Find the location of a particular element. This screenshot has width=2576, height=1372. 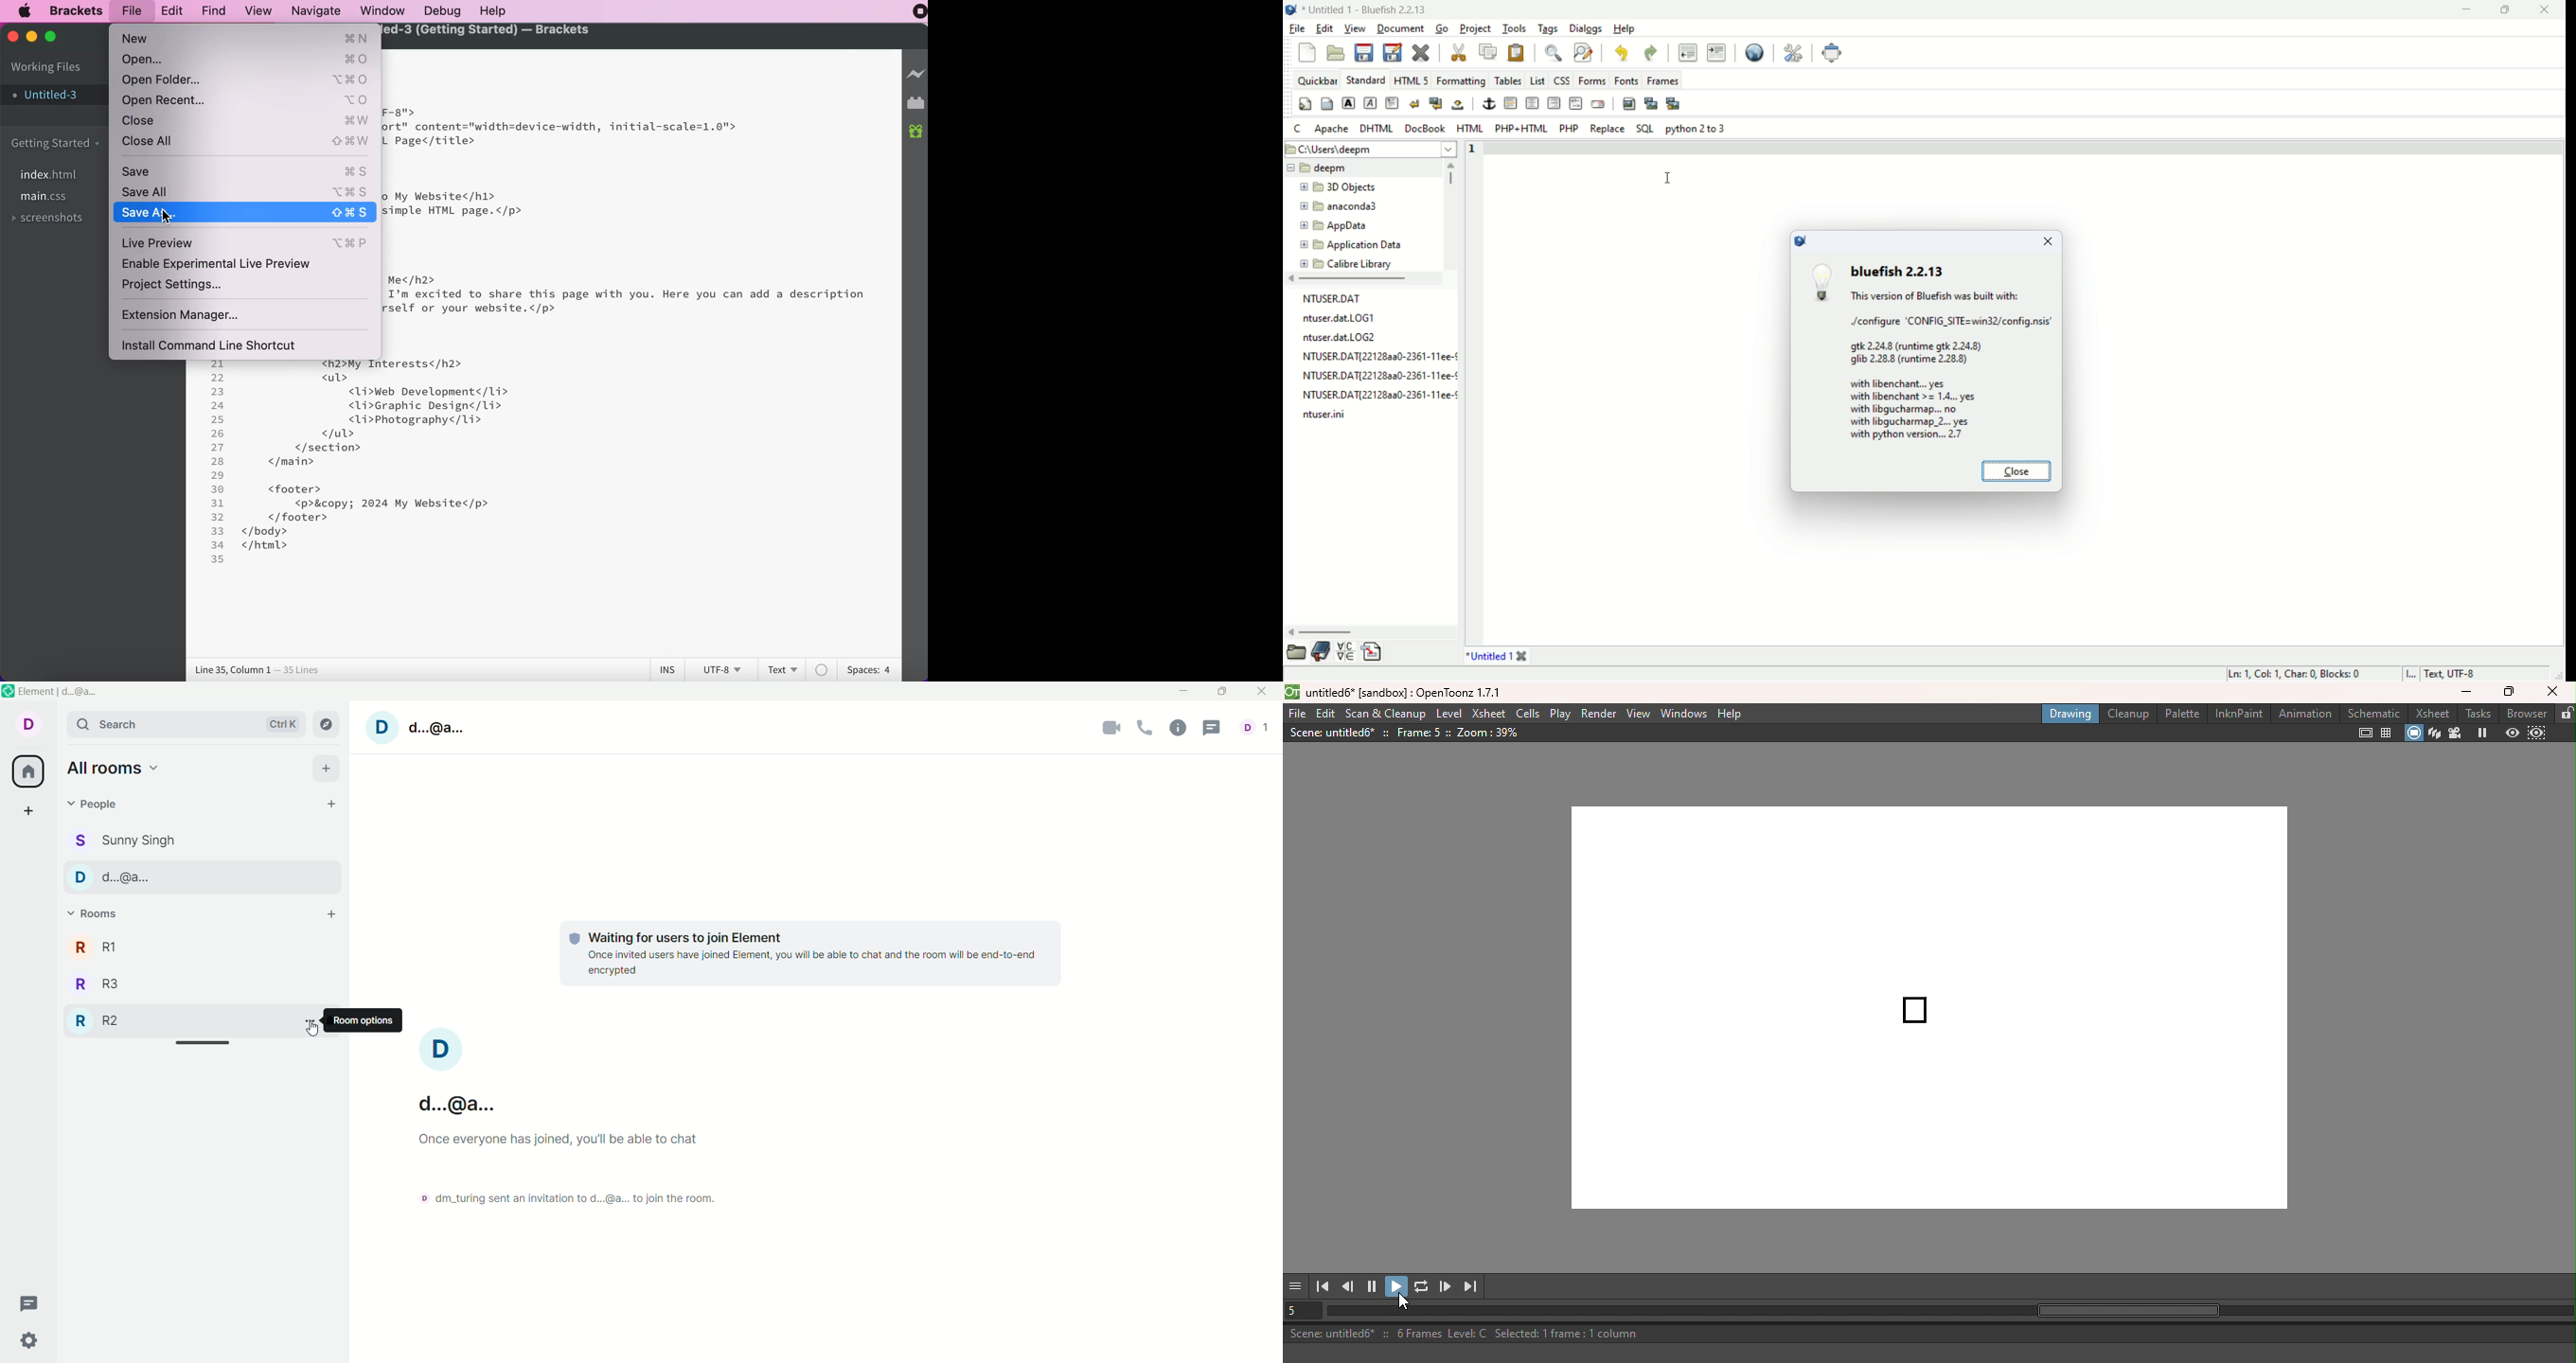

Cleanup is located at coordinates (2133, 713).